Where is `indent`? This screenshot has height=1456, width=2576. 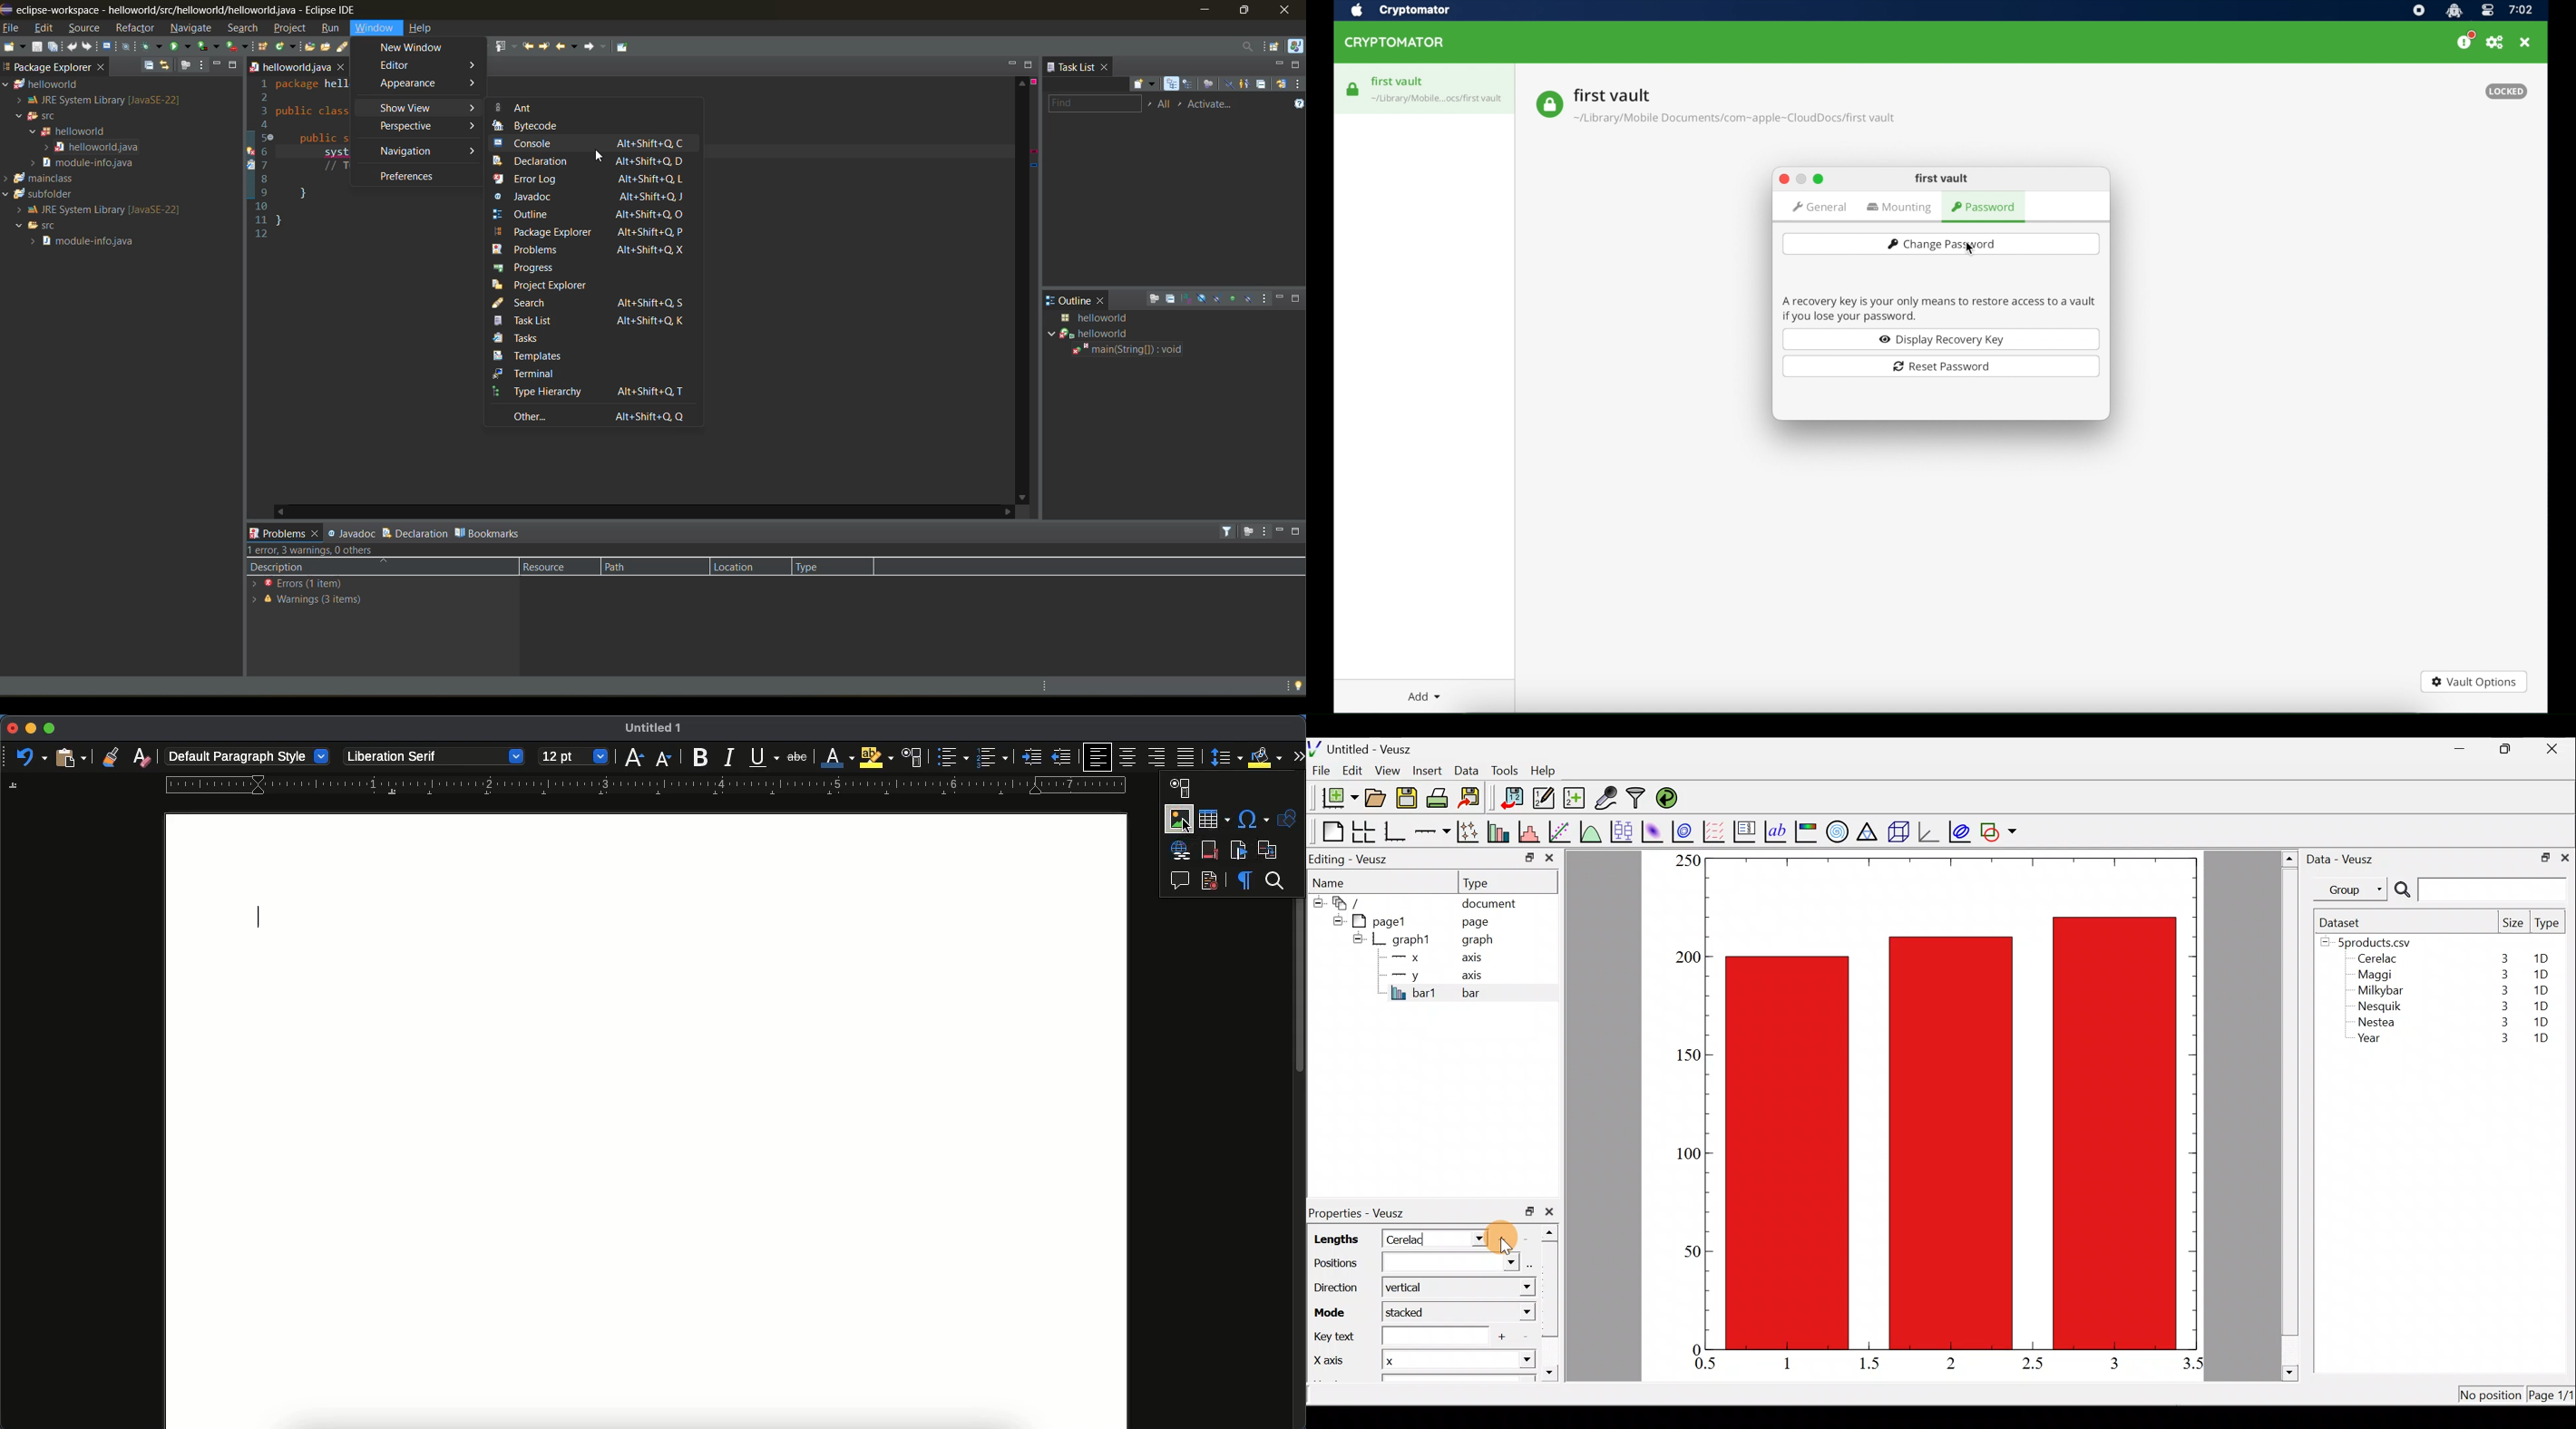
indent is located at coordinates (1033, 757).